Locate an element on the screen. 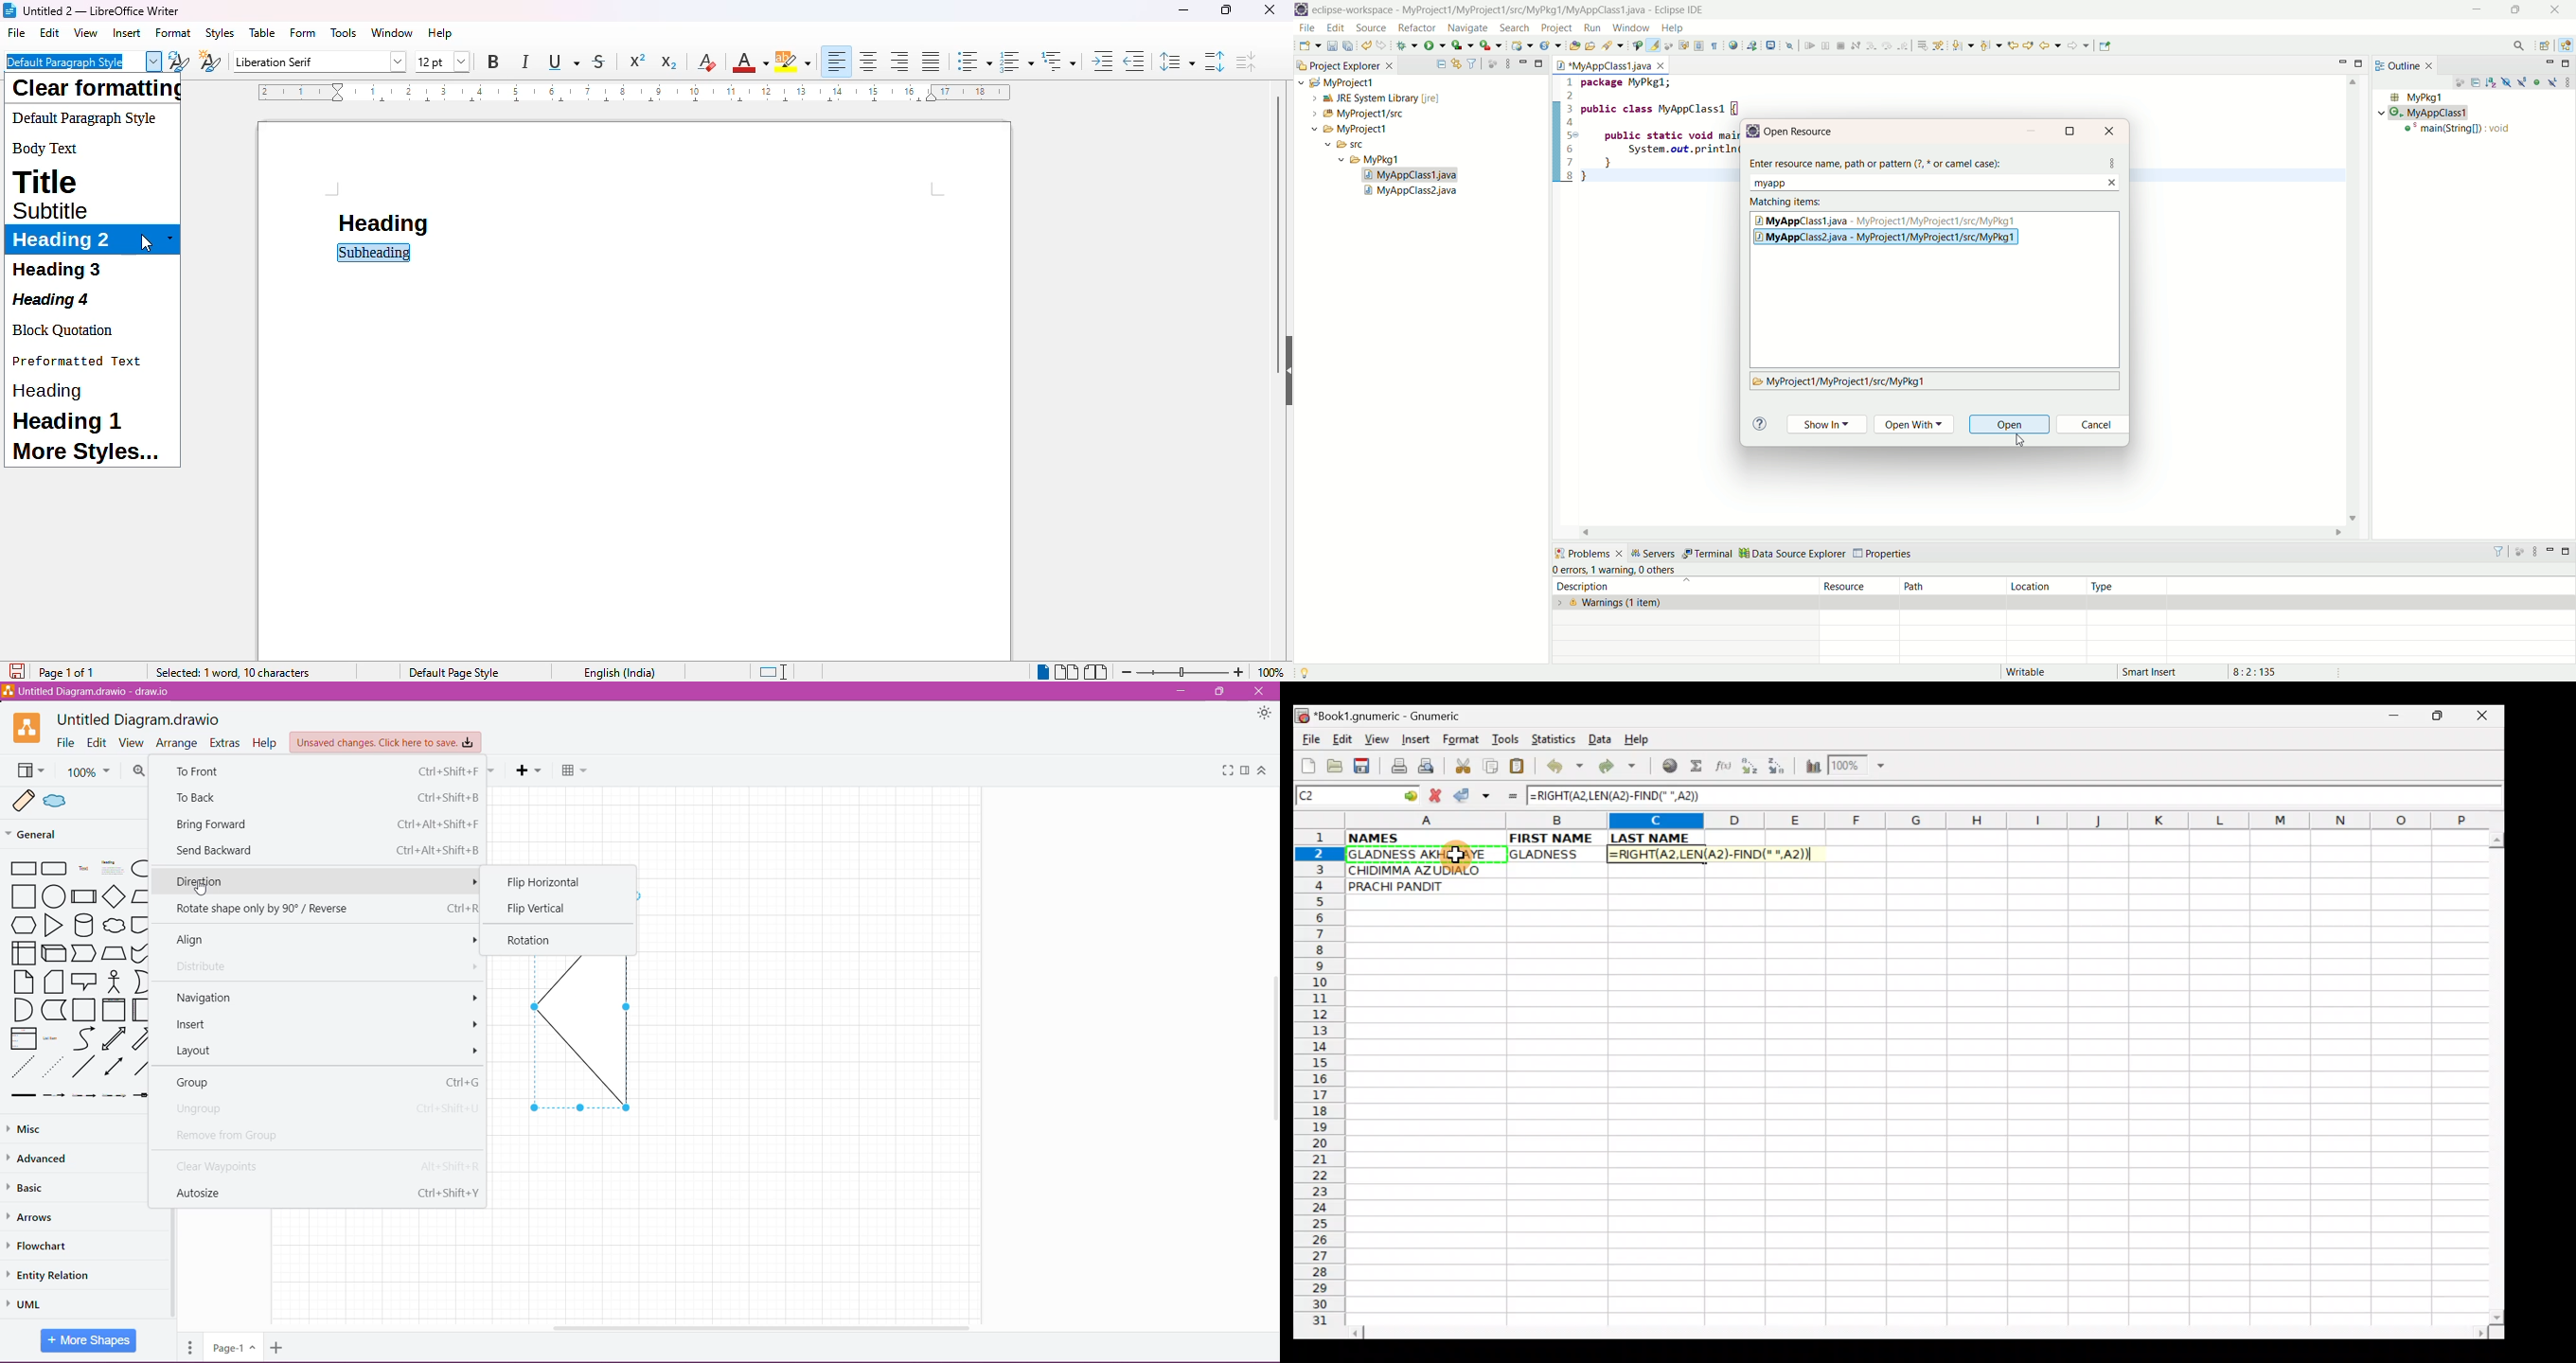  superscript is located at coordinates (638, 60).